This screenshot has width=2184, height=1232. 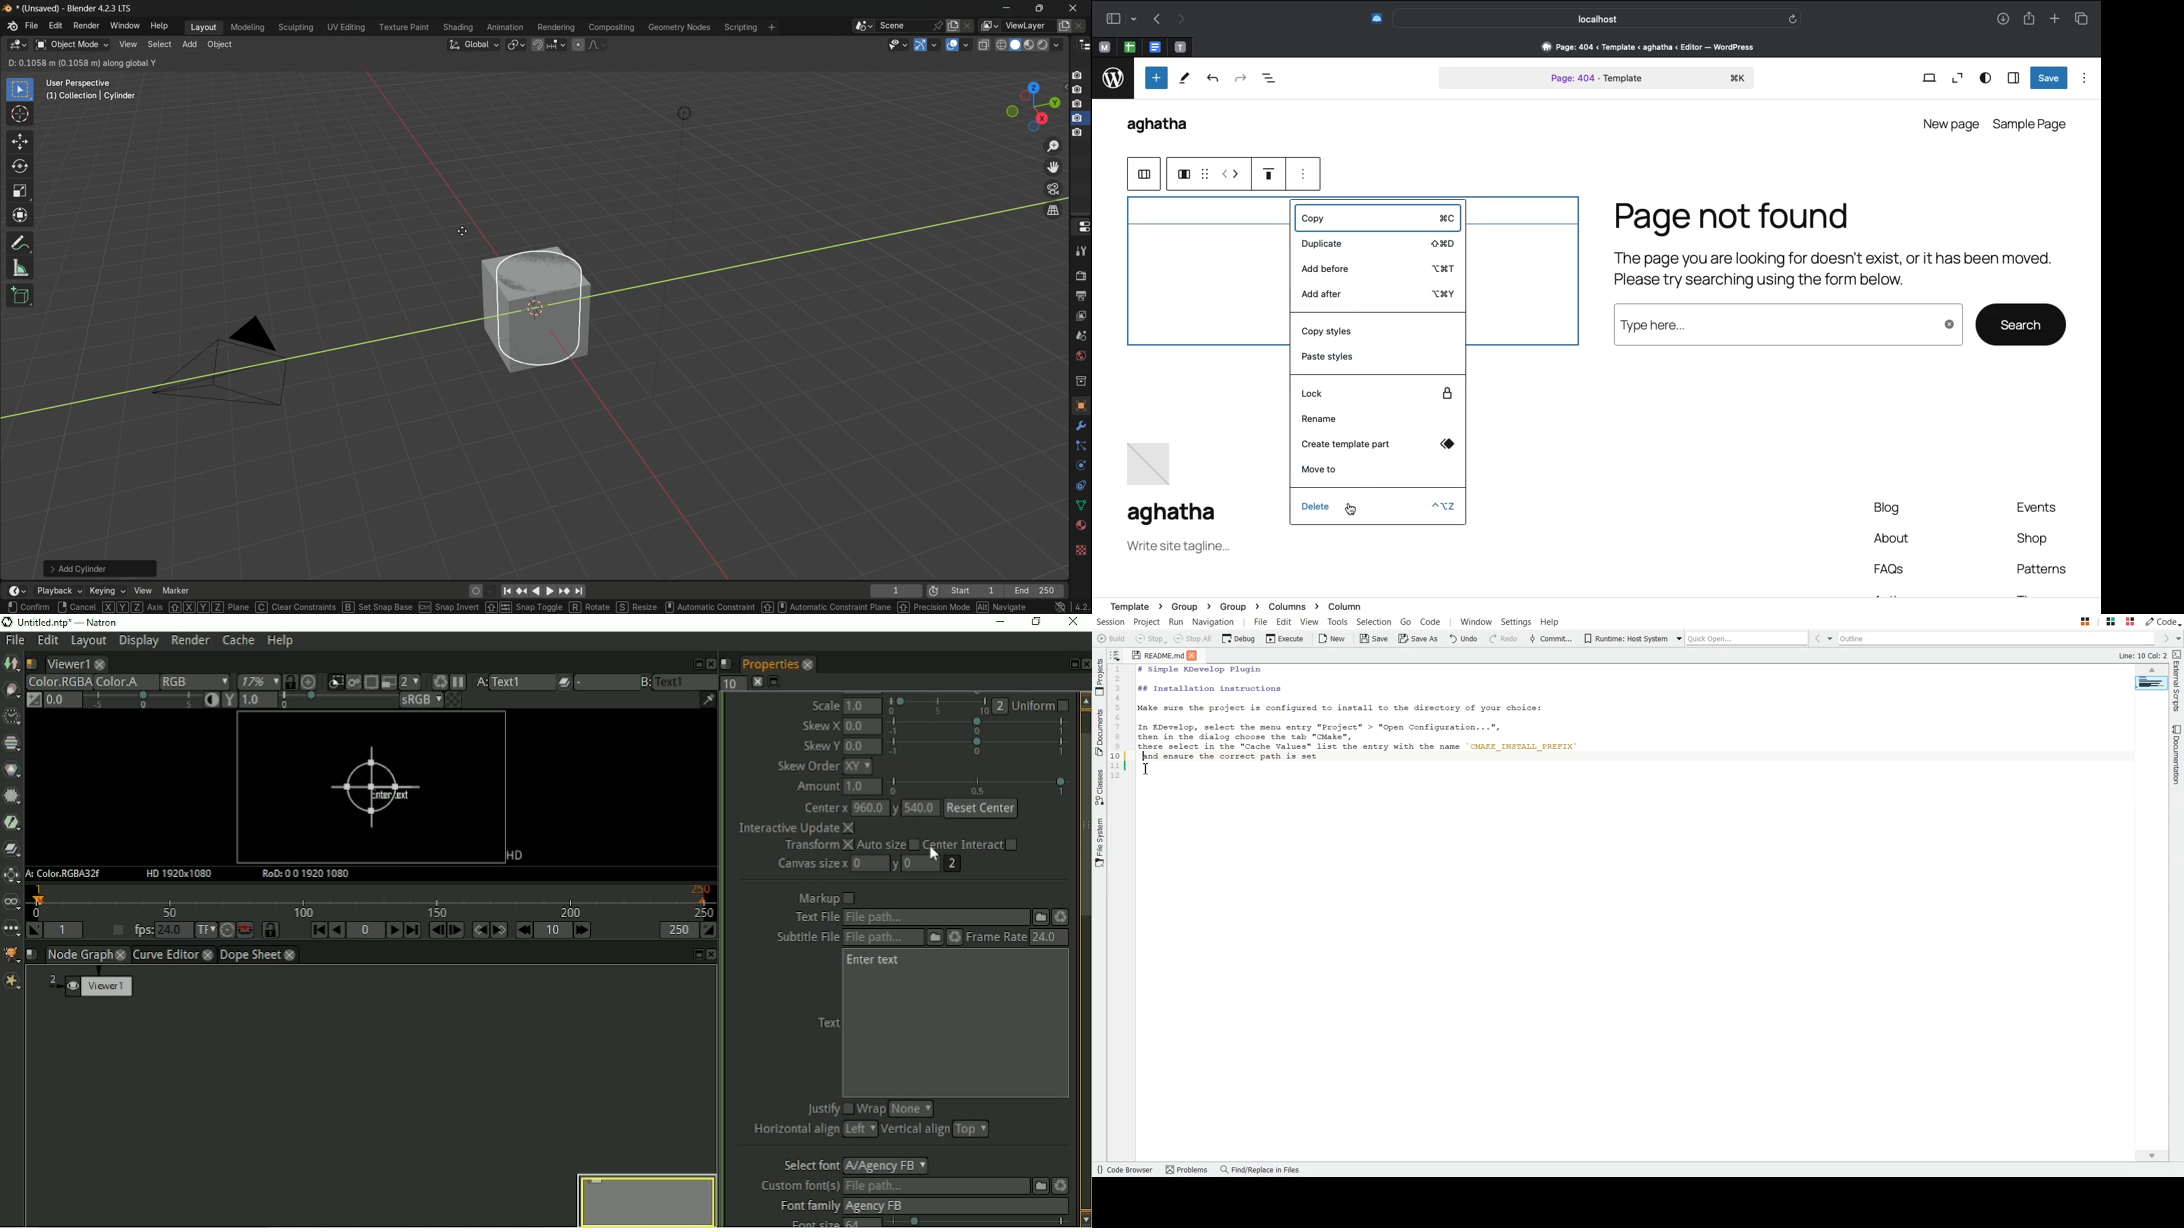 I want to click on toggle x-ray, so click(x=985, y=44).